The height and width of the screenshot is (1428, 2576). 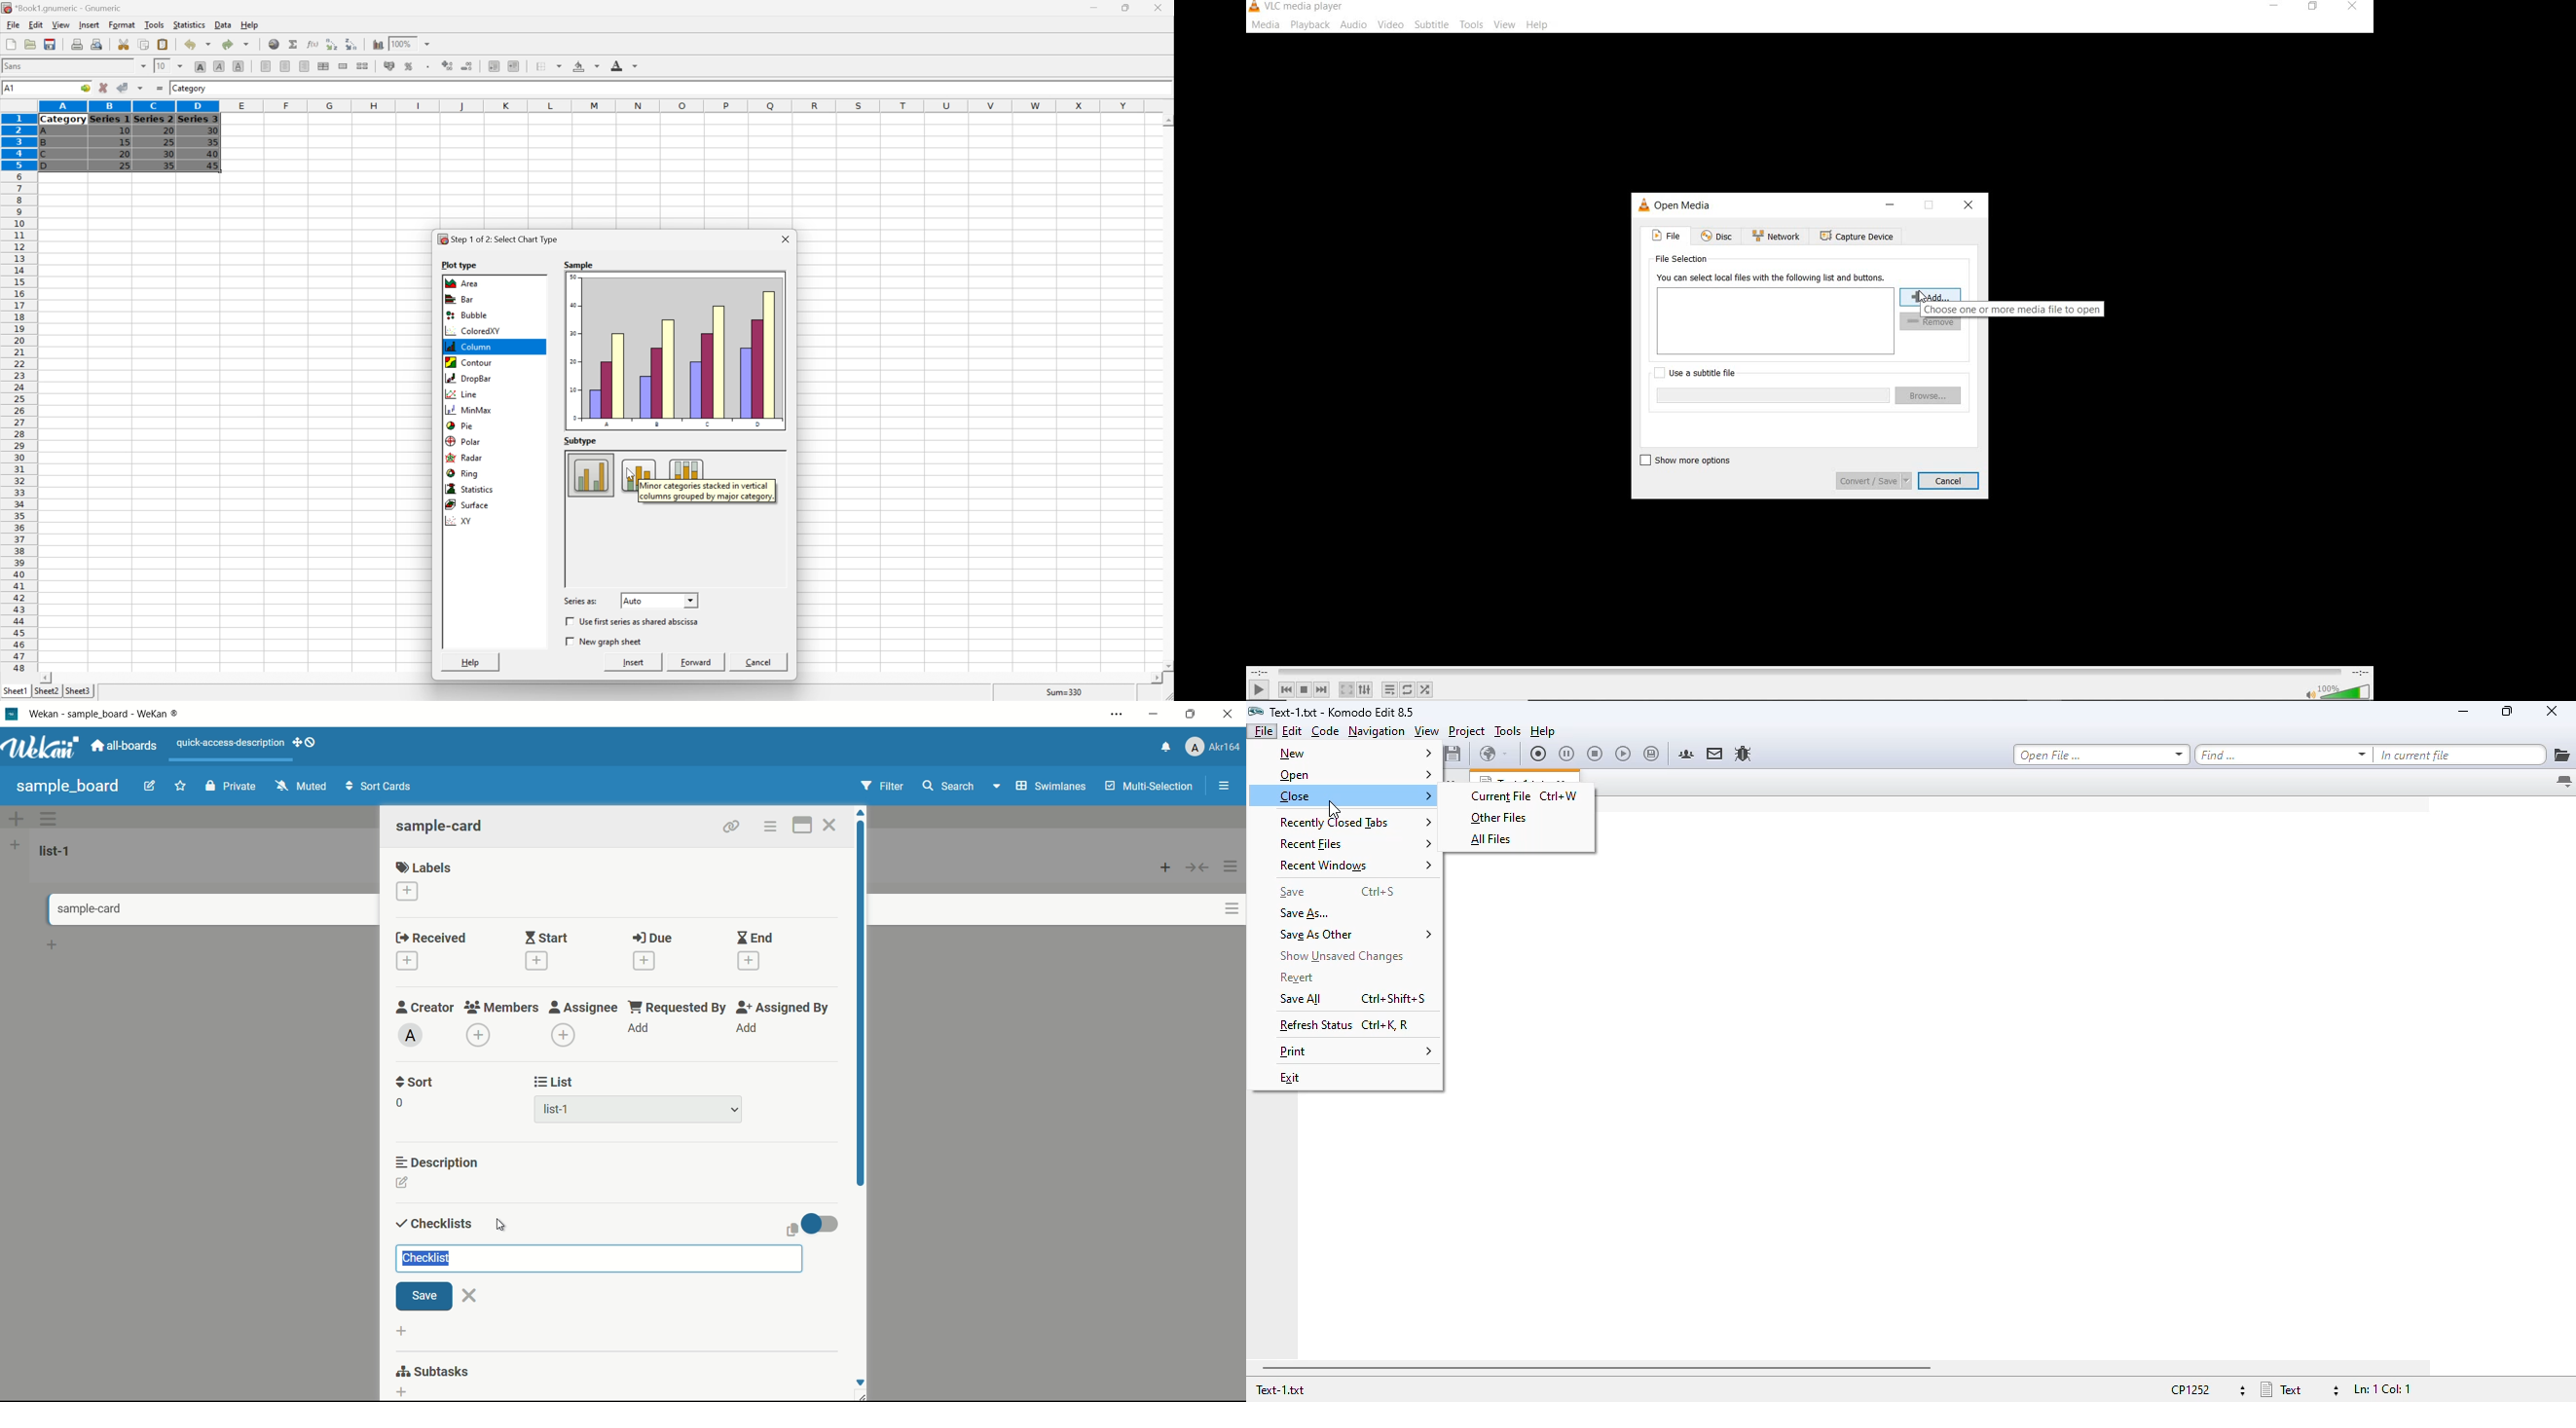 What do you see at coordinates (1323, 690) in the screenshot?
I see `next media` at bounding box center [1323, 690].